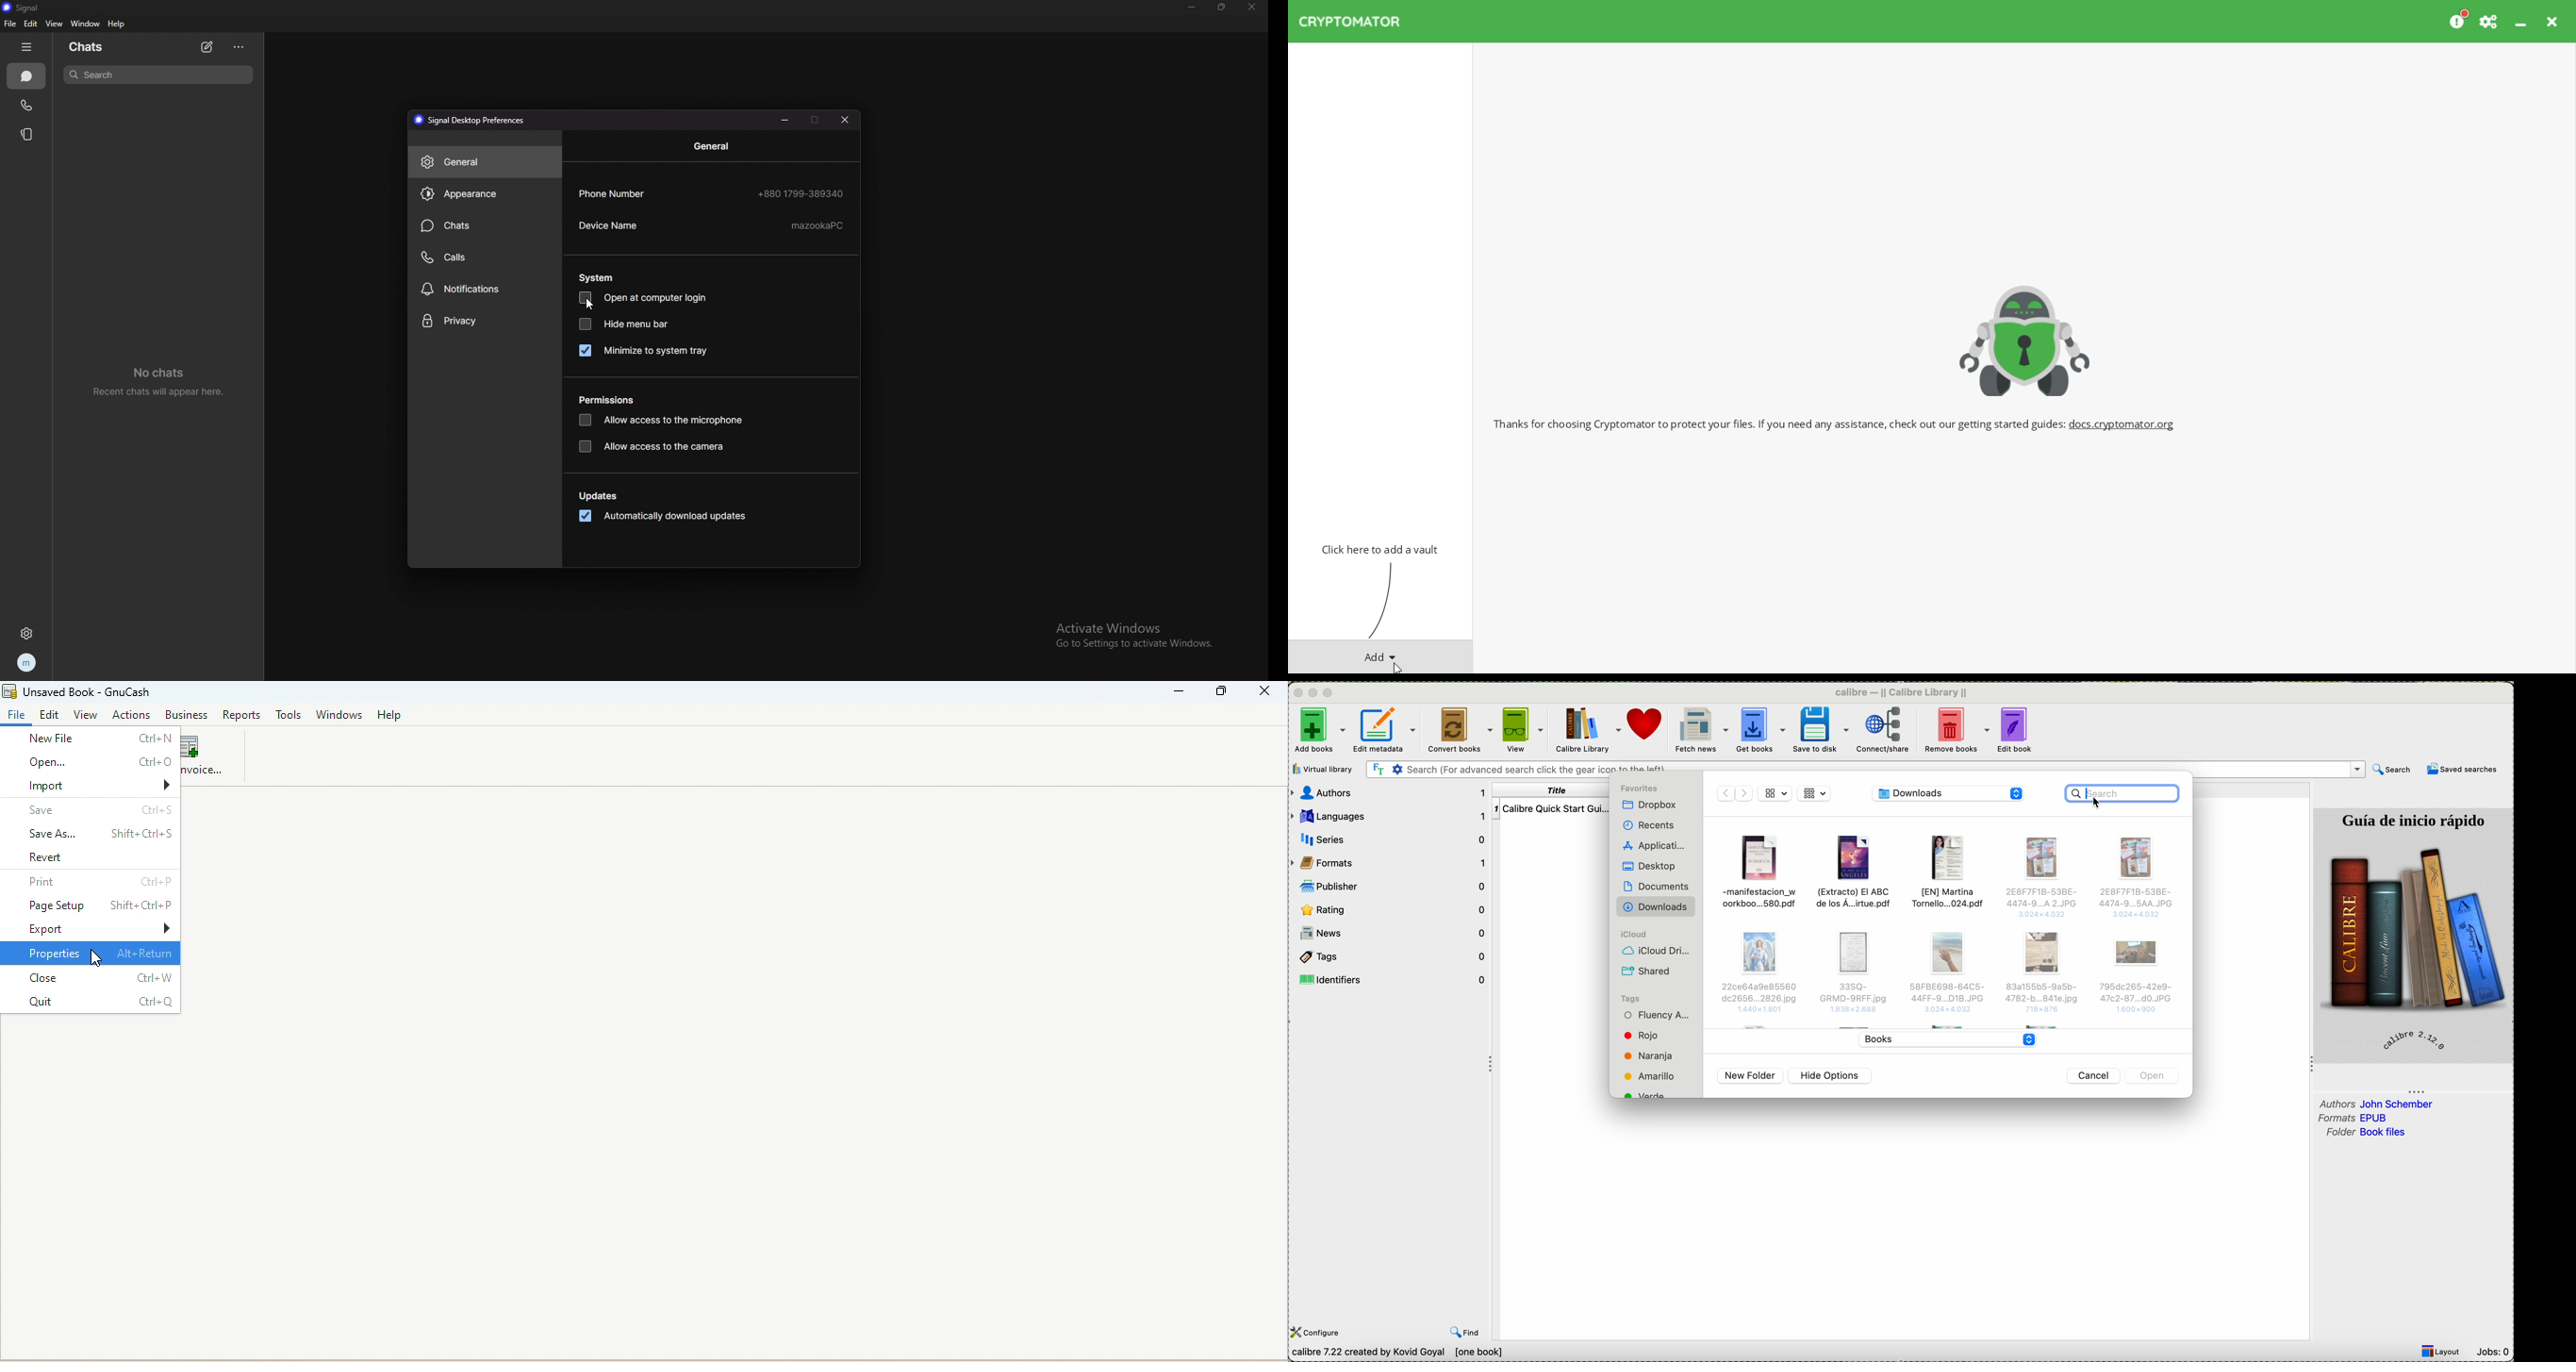 This screenshot has width=2576, height=1372. What do you see at coordinates (1656, 907) in the screenshot?
I see `downloads` at bounding box center [1656, 907].